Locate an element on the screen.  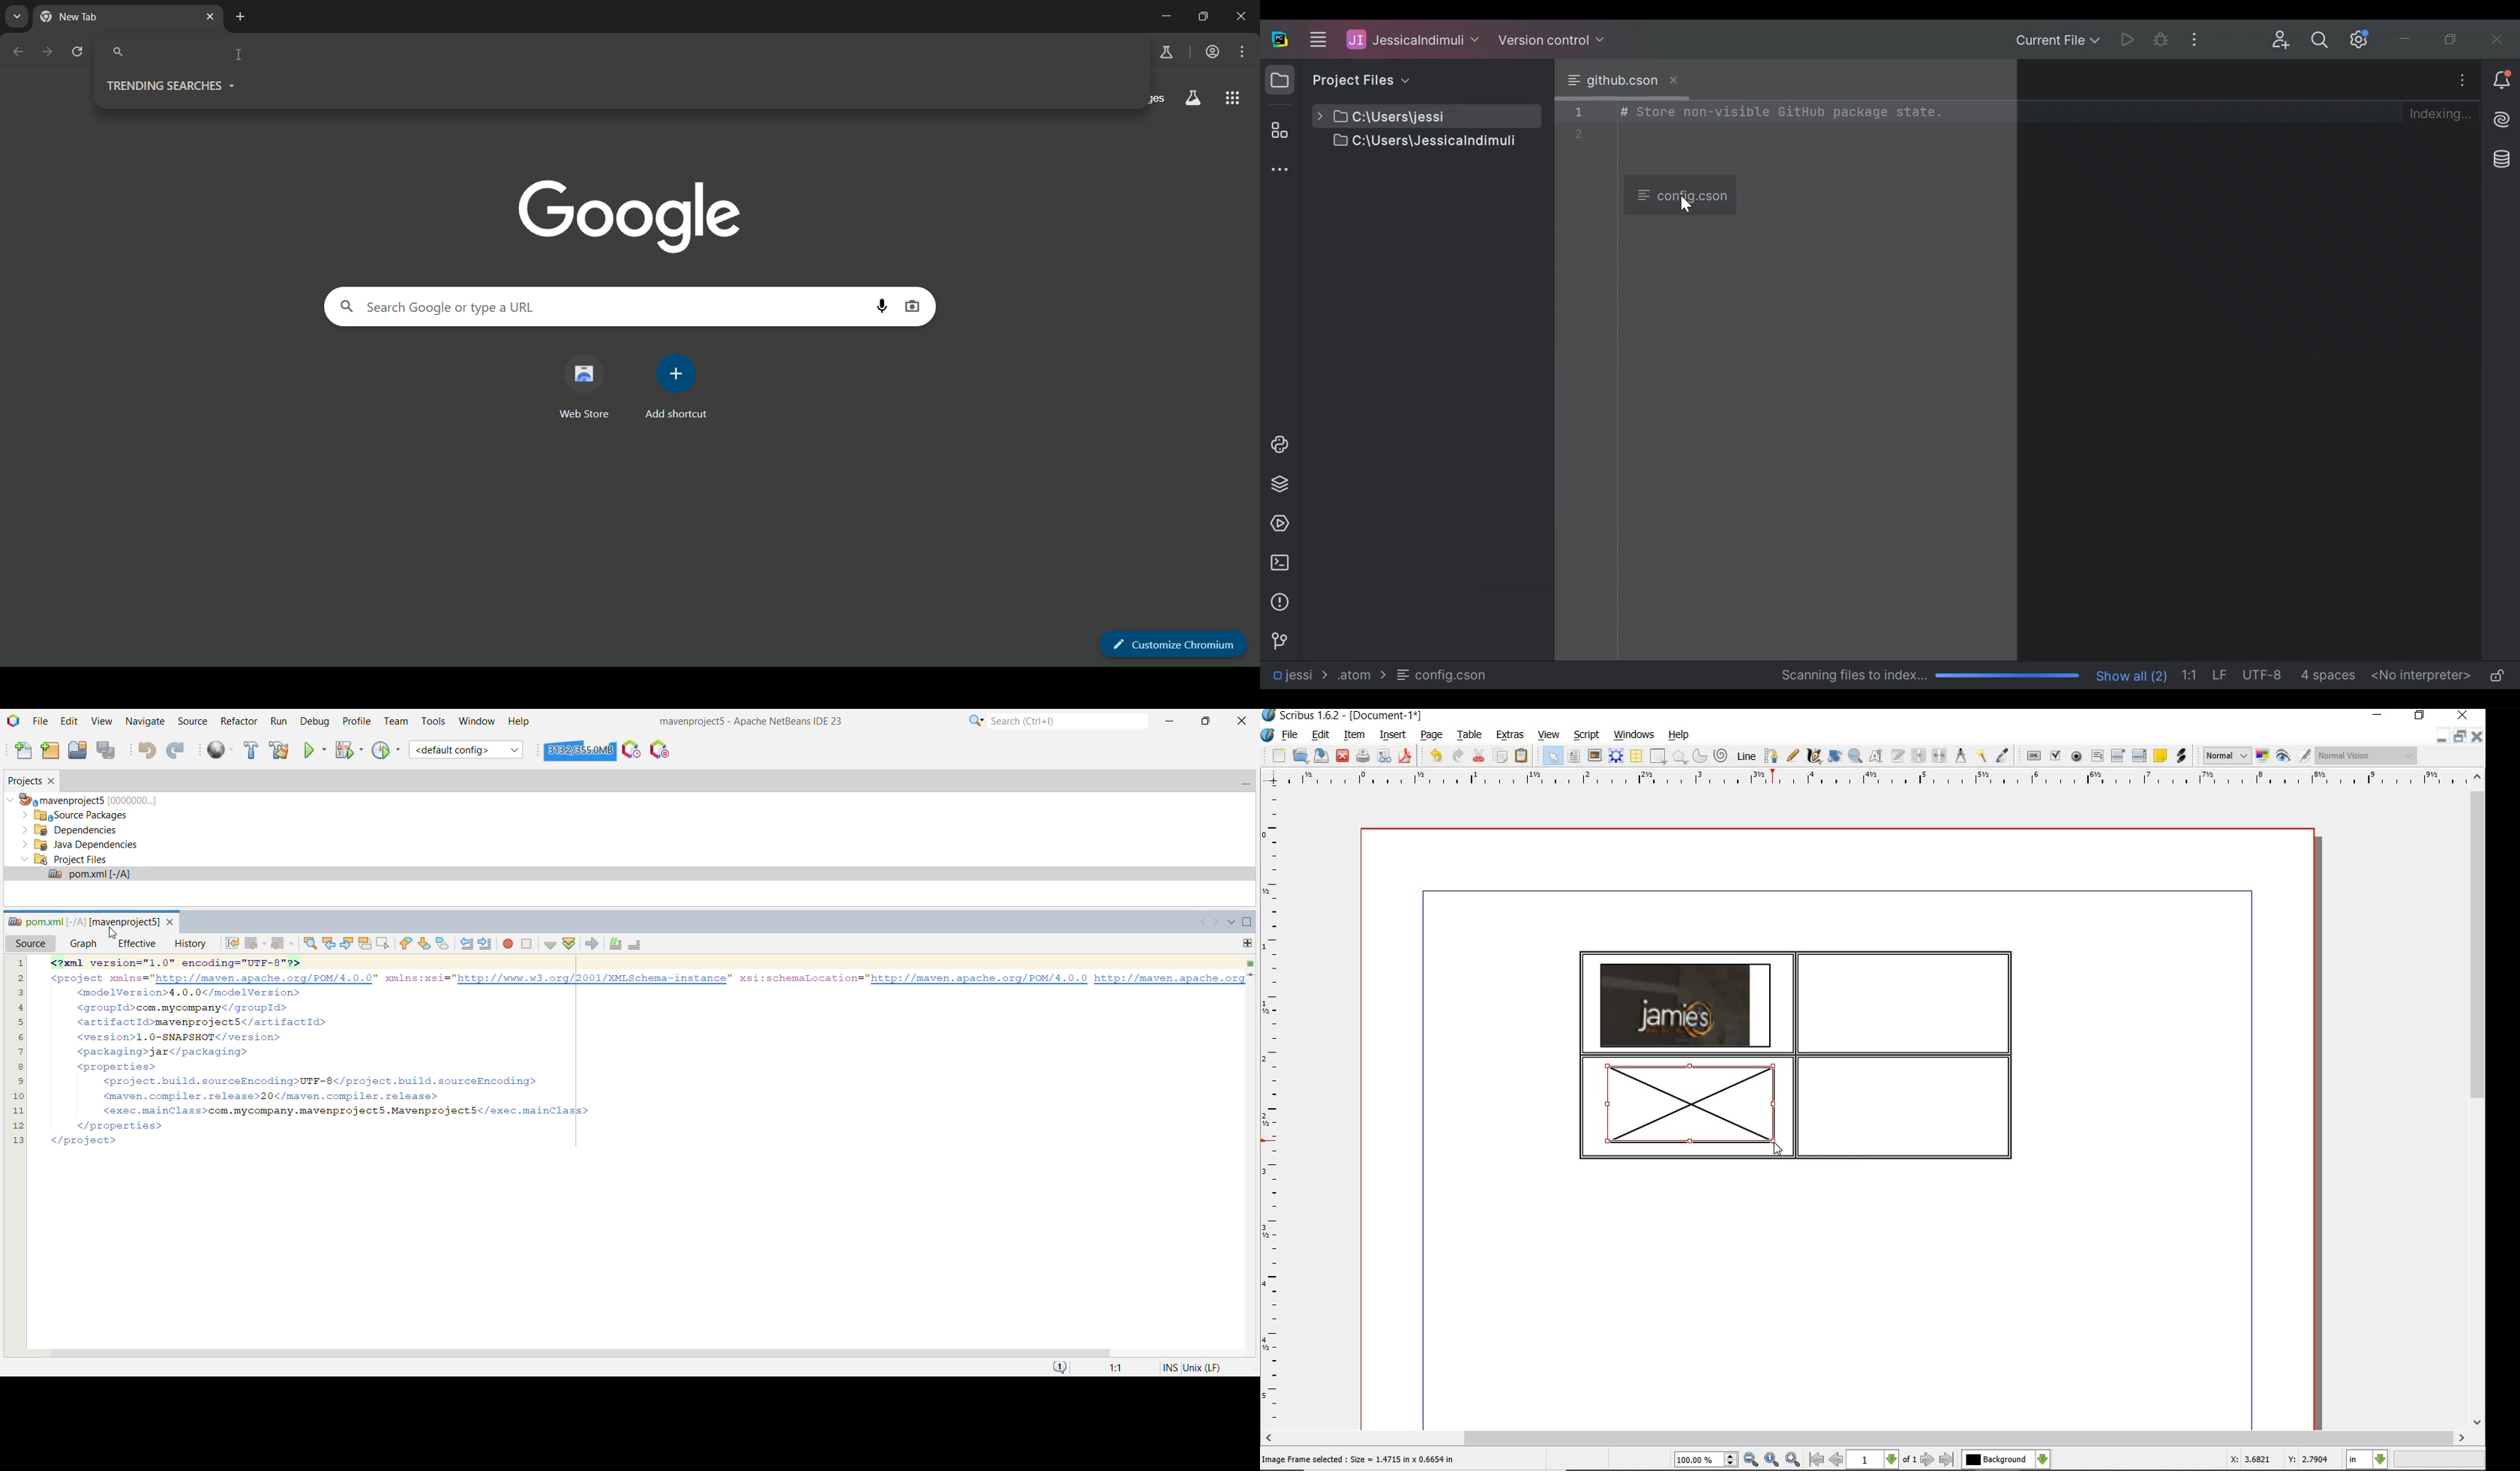
link annotation is located at coordinates (2181, 756).